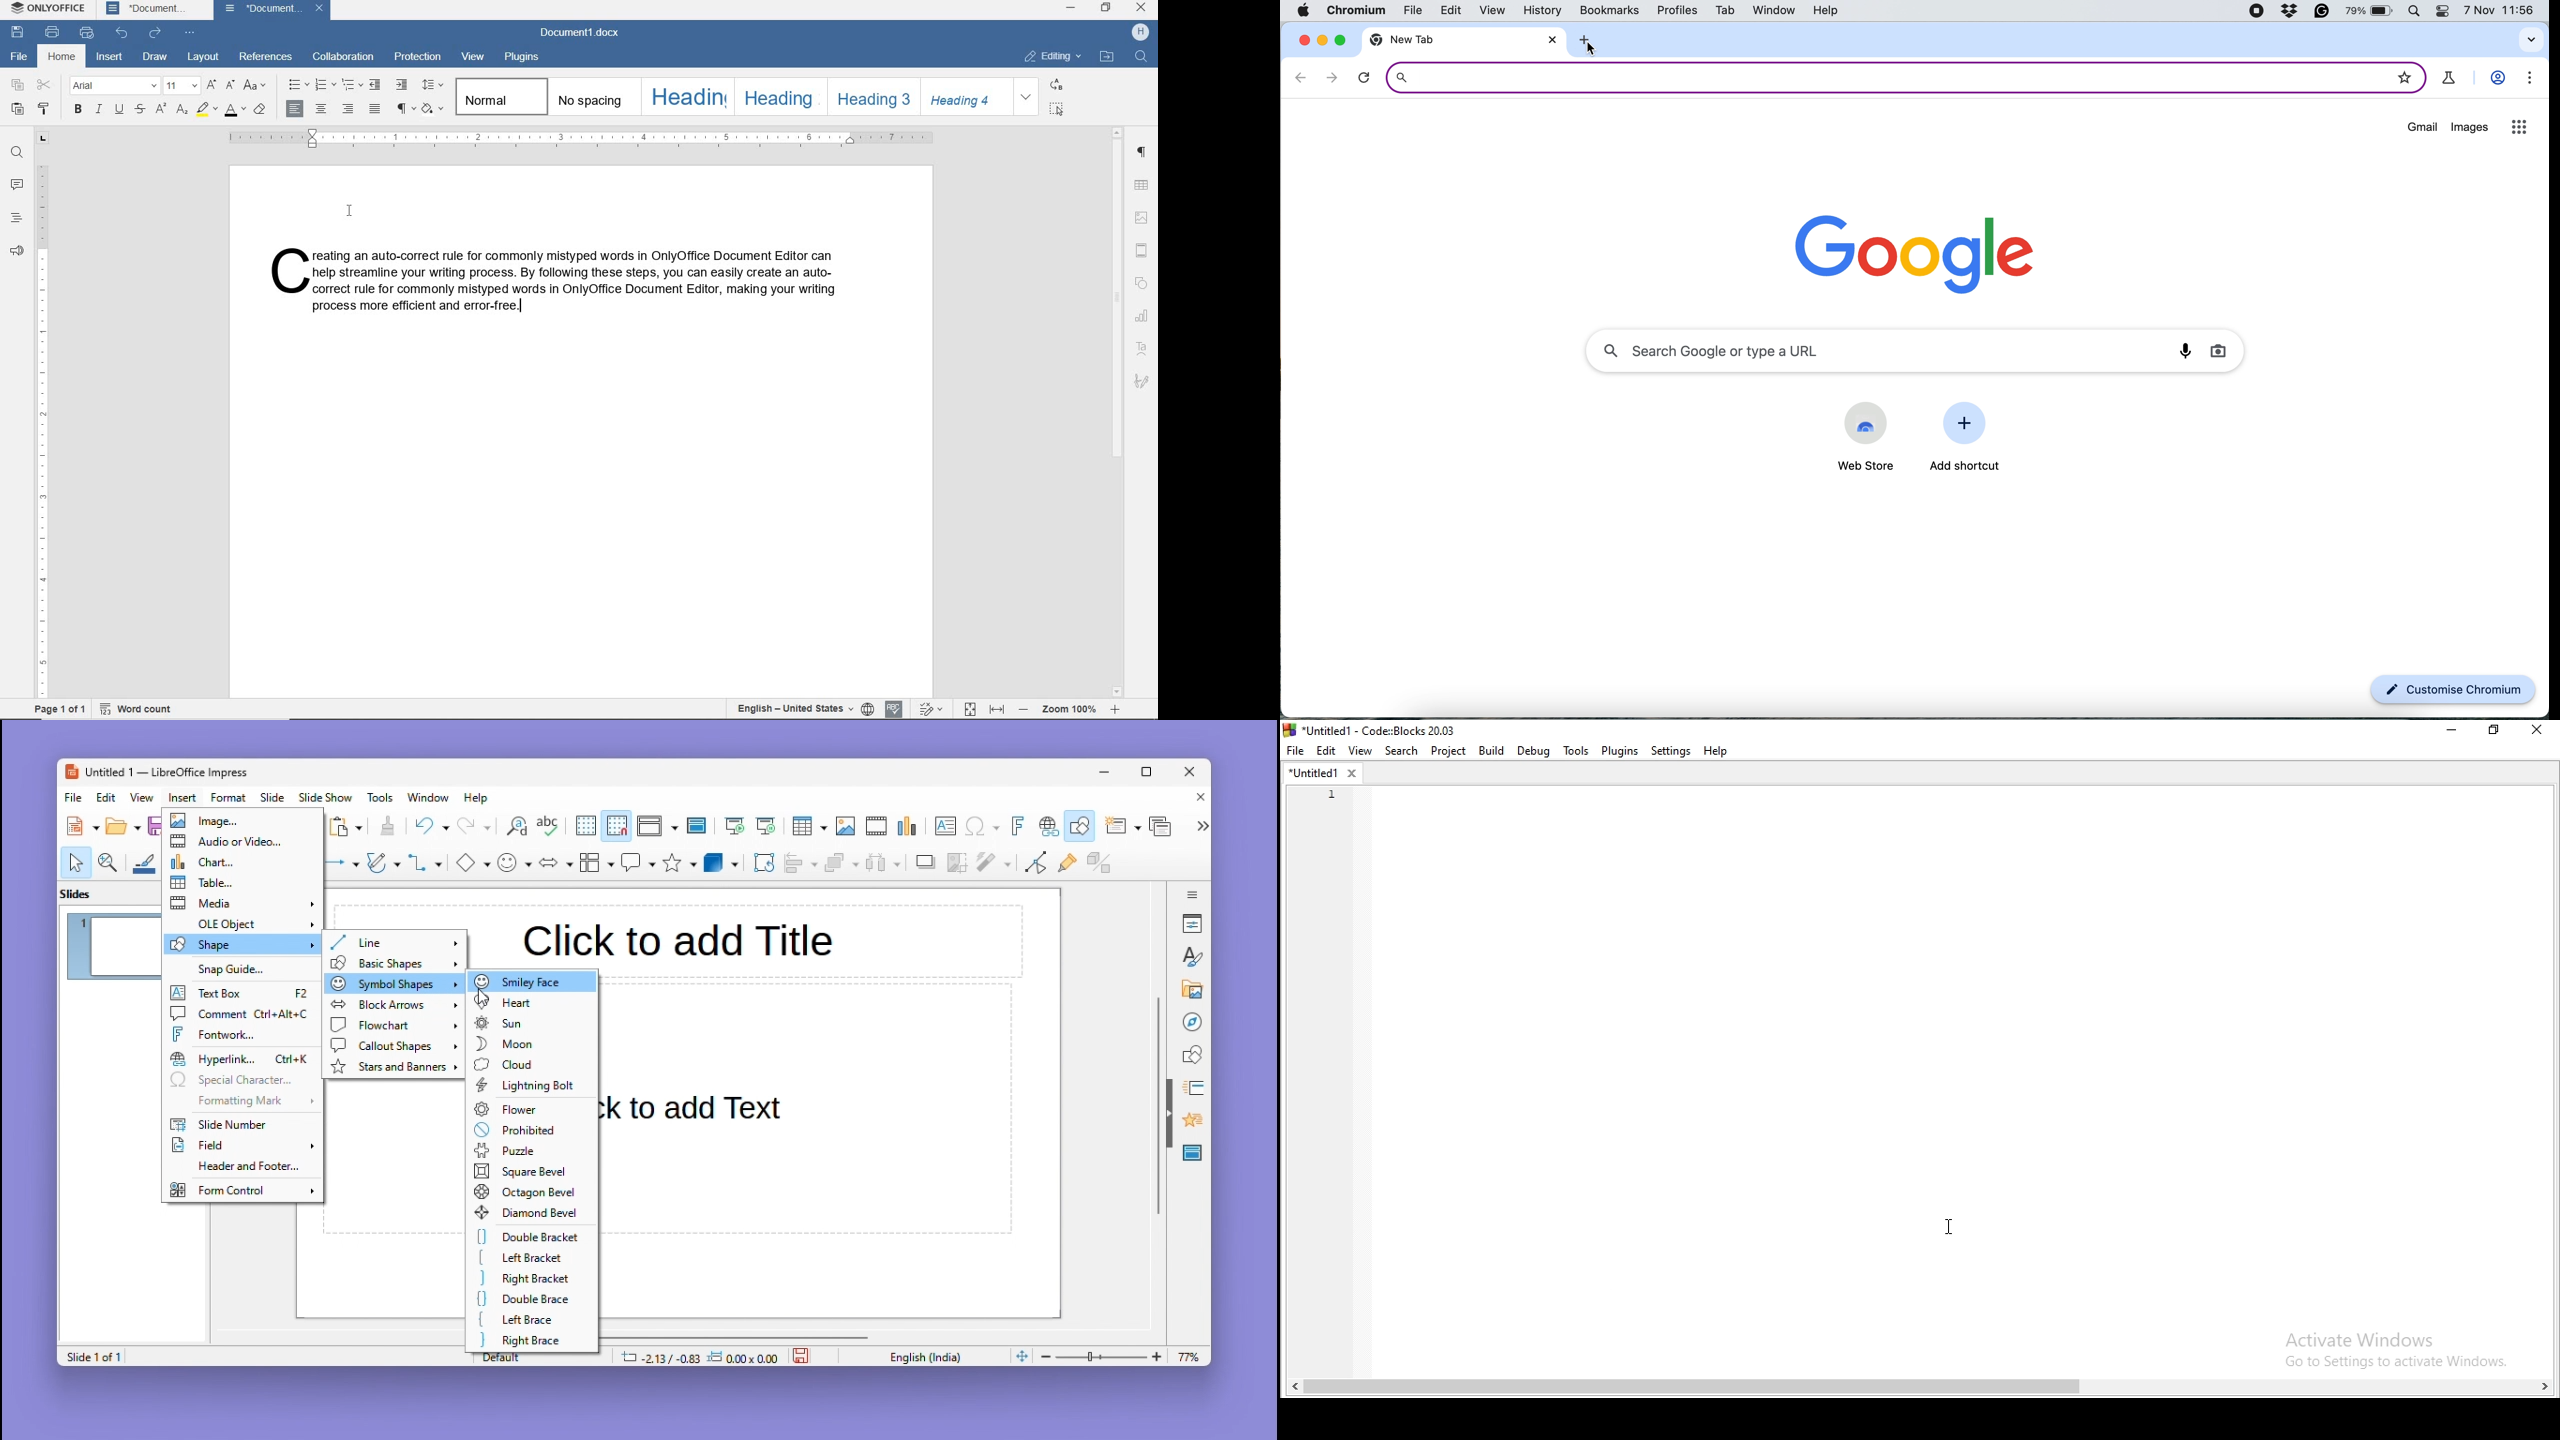 The image size is (2576, 1456). I want to click on CUT, so click(44, 84).